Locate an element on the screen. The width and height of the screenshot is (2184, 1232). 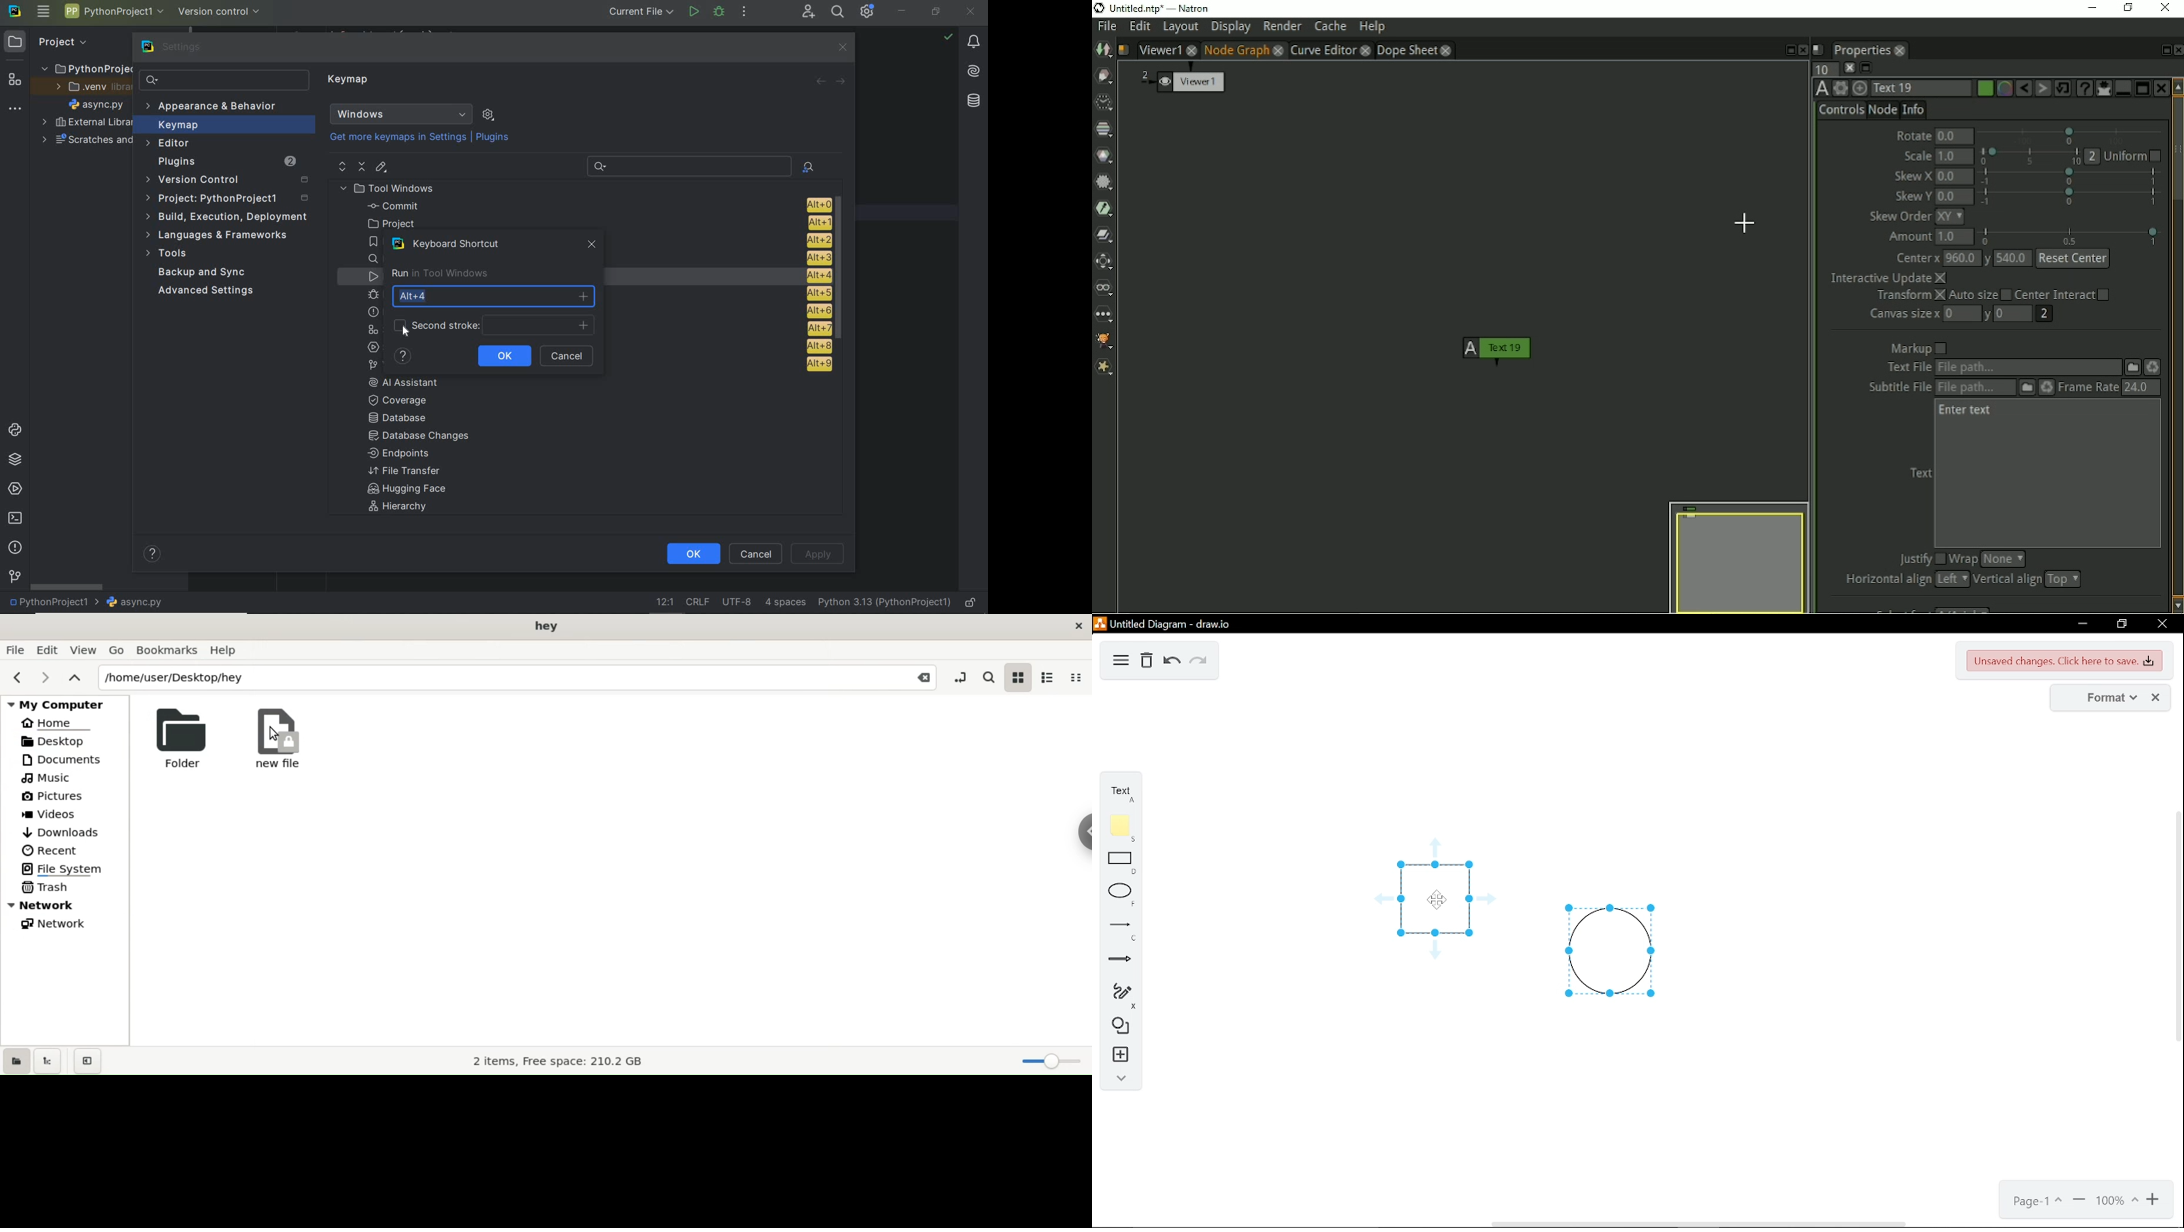
text is located at coordinates (1120, 792).